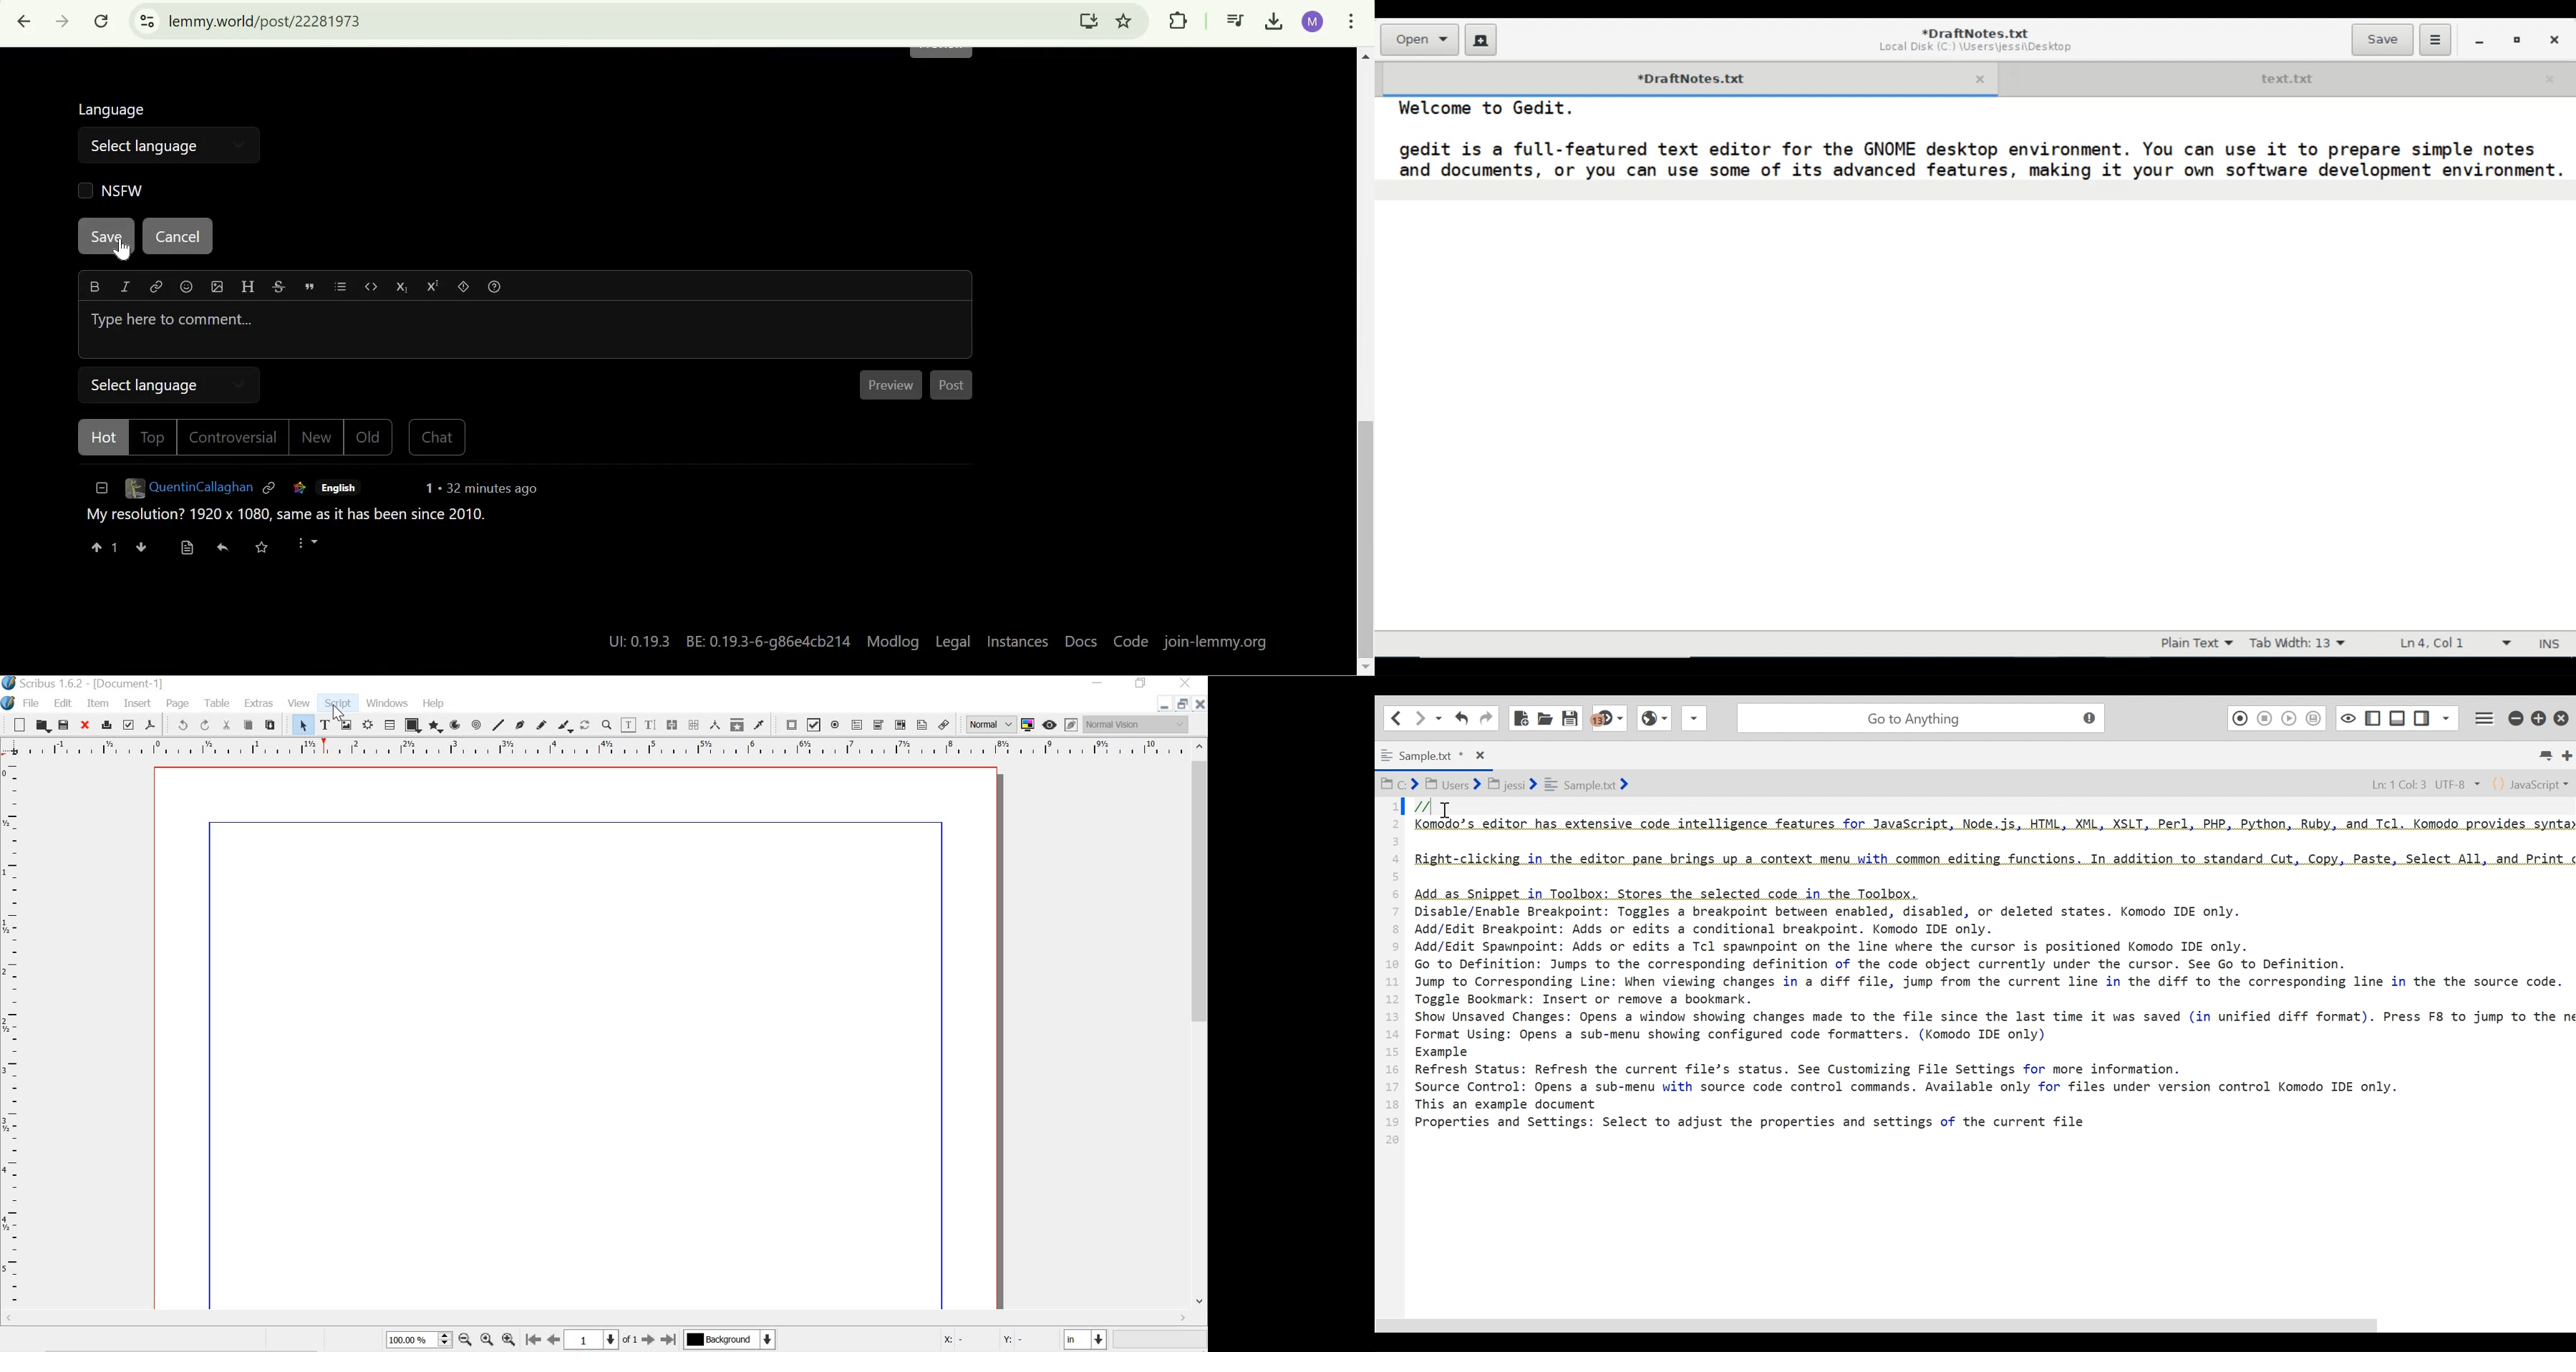  What do you see at coordinates (1482, 110) in the screenshot?
I see `Welcome to Gedit.` at bounding box center [1482, 110].